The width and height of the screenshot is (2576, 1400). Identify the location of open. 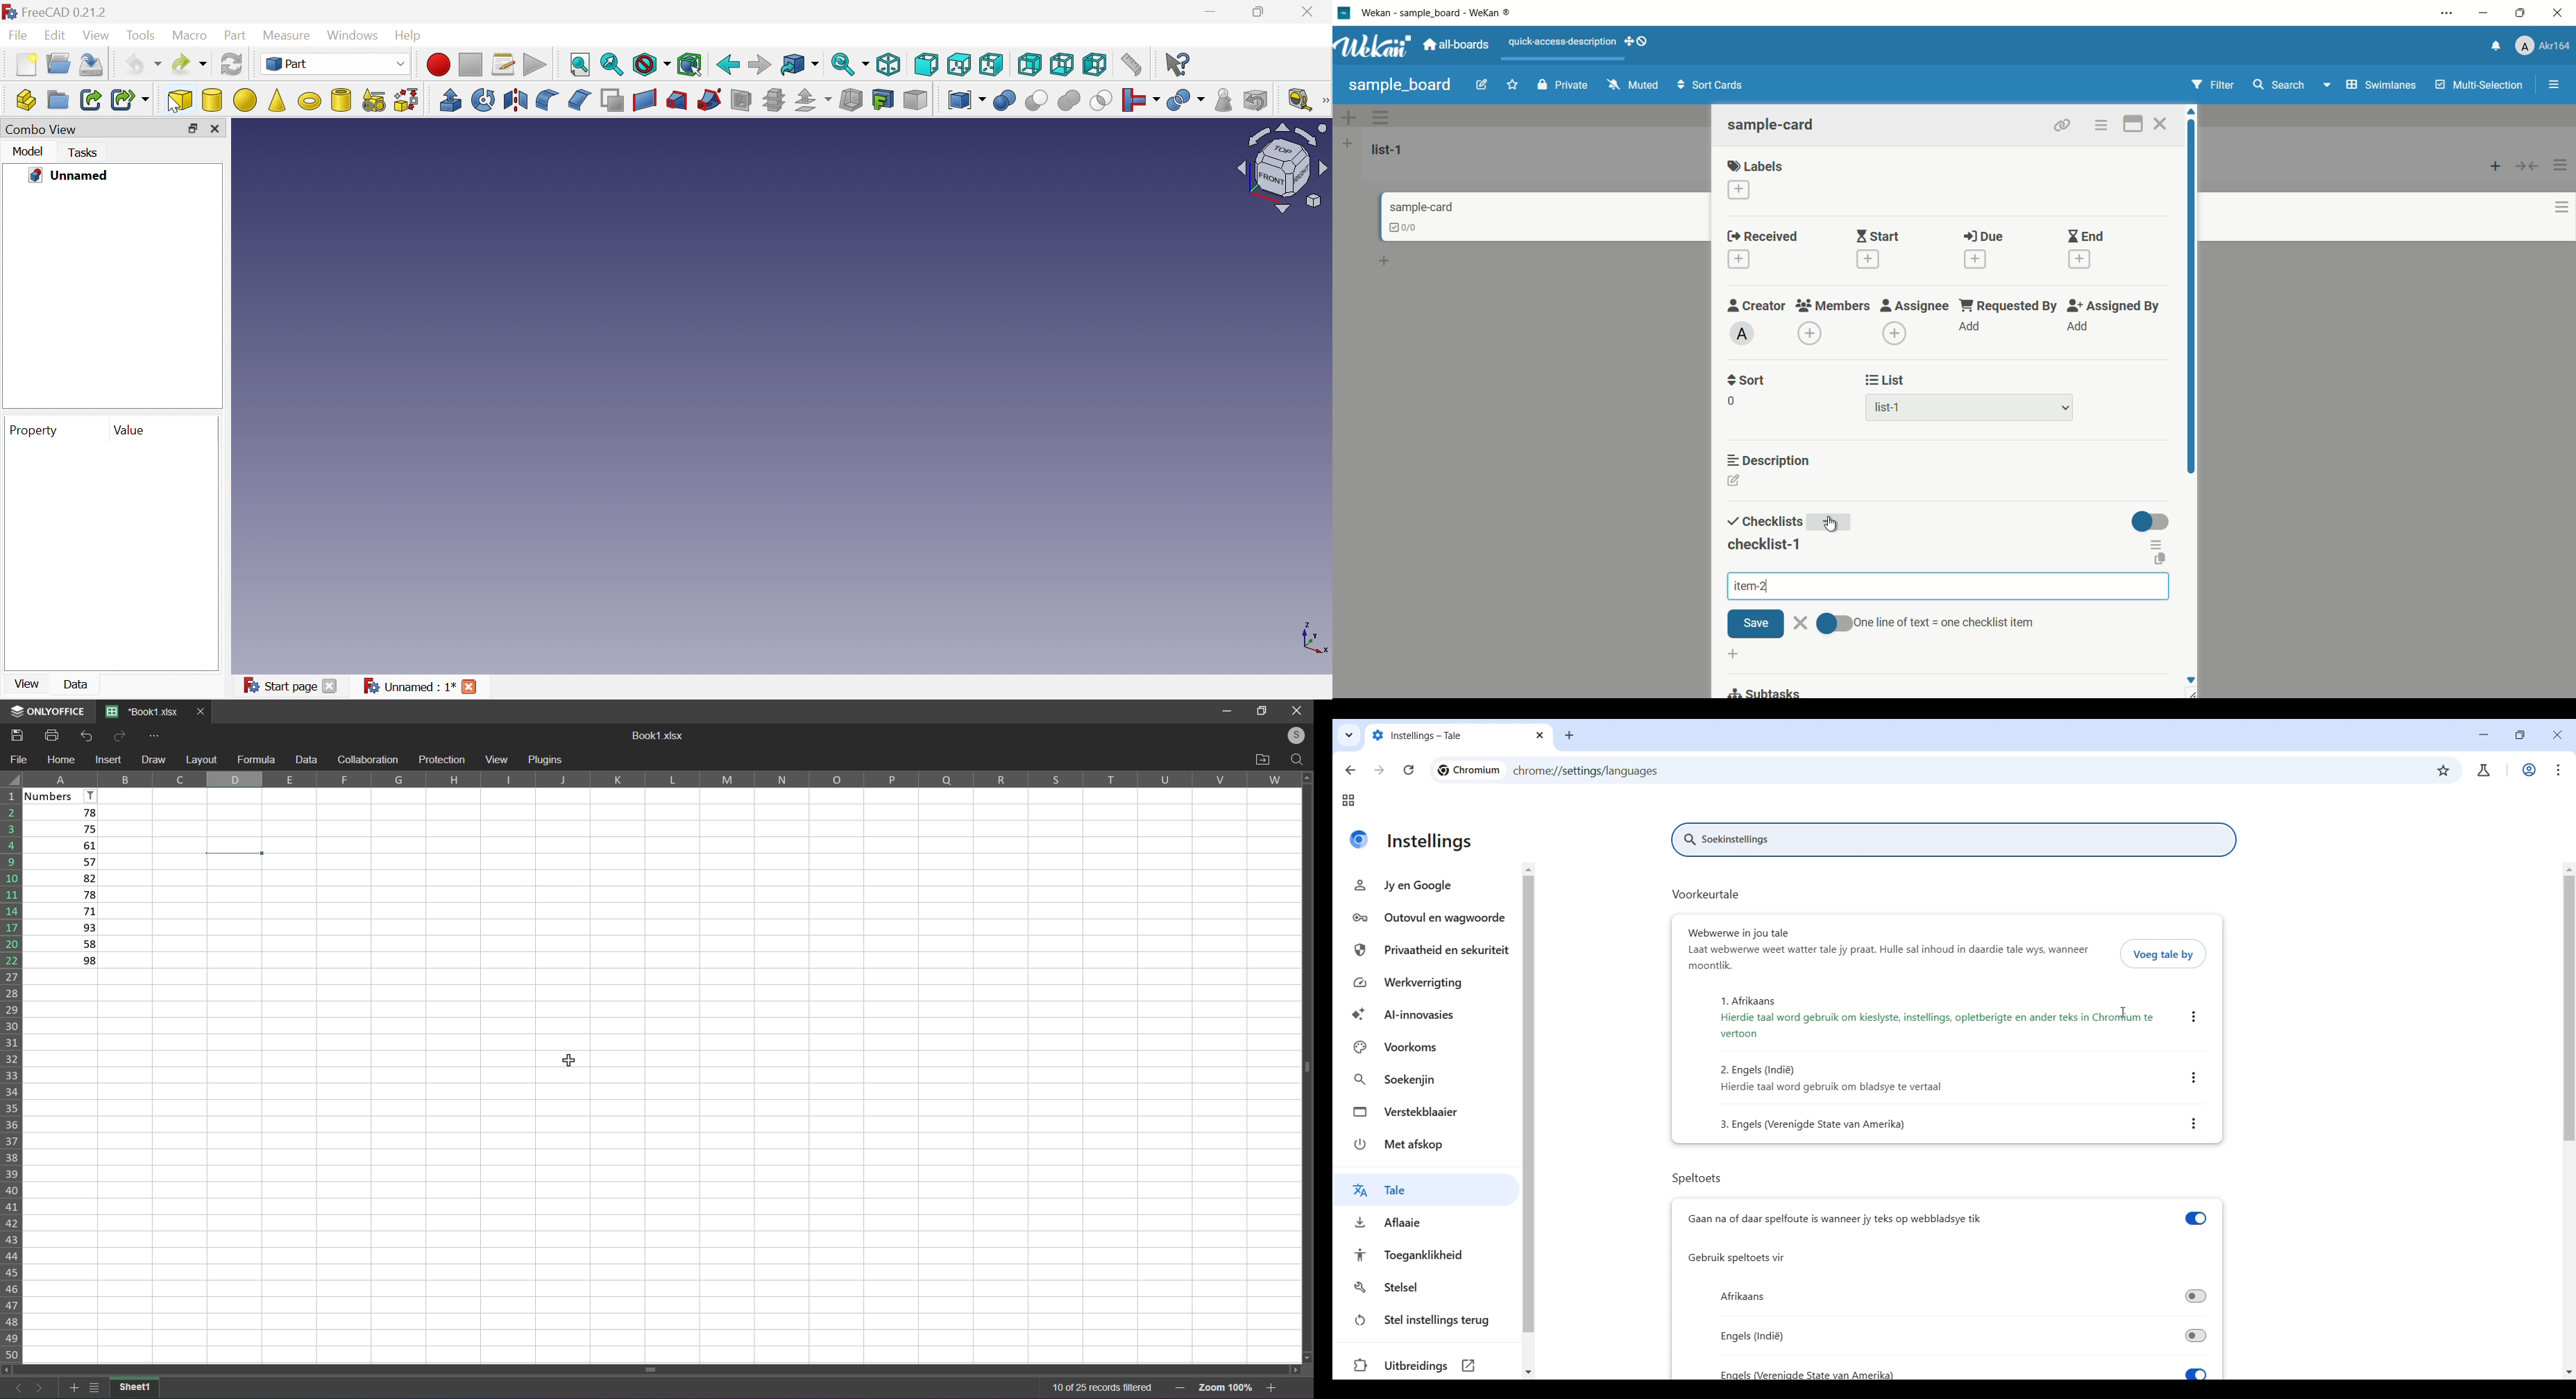
(1264, 759).